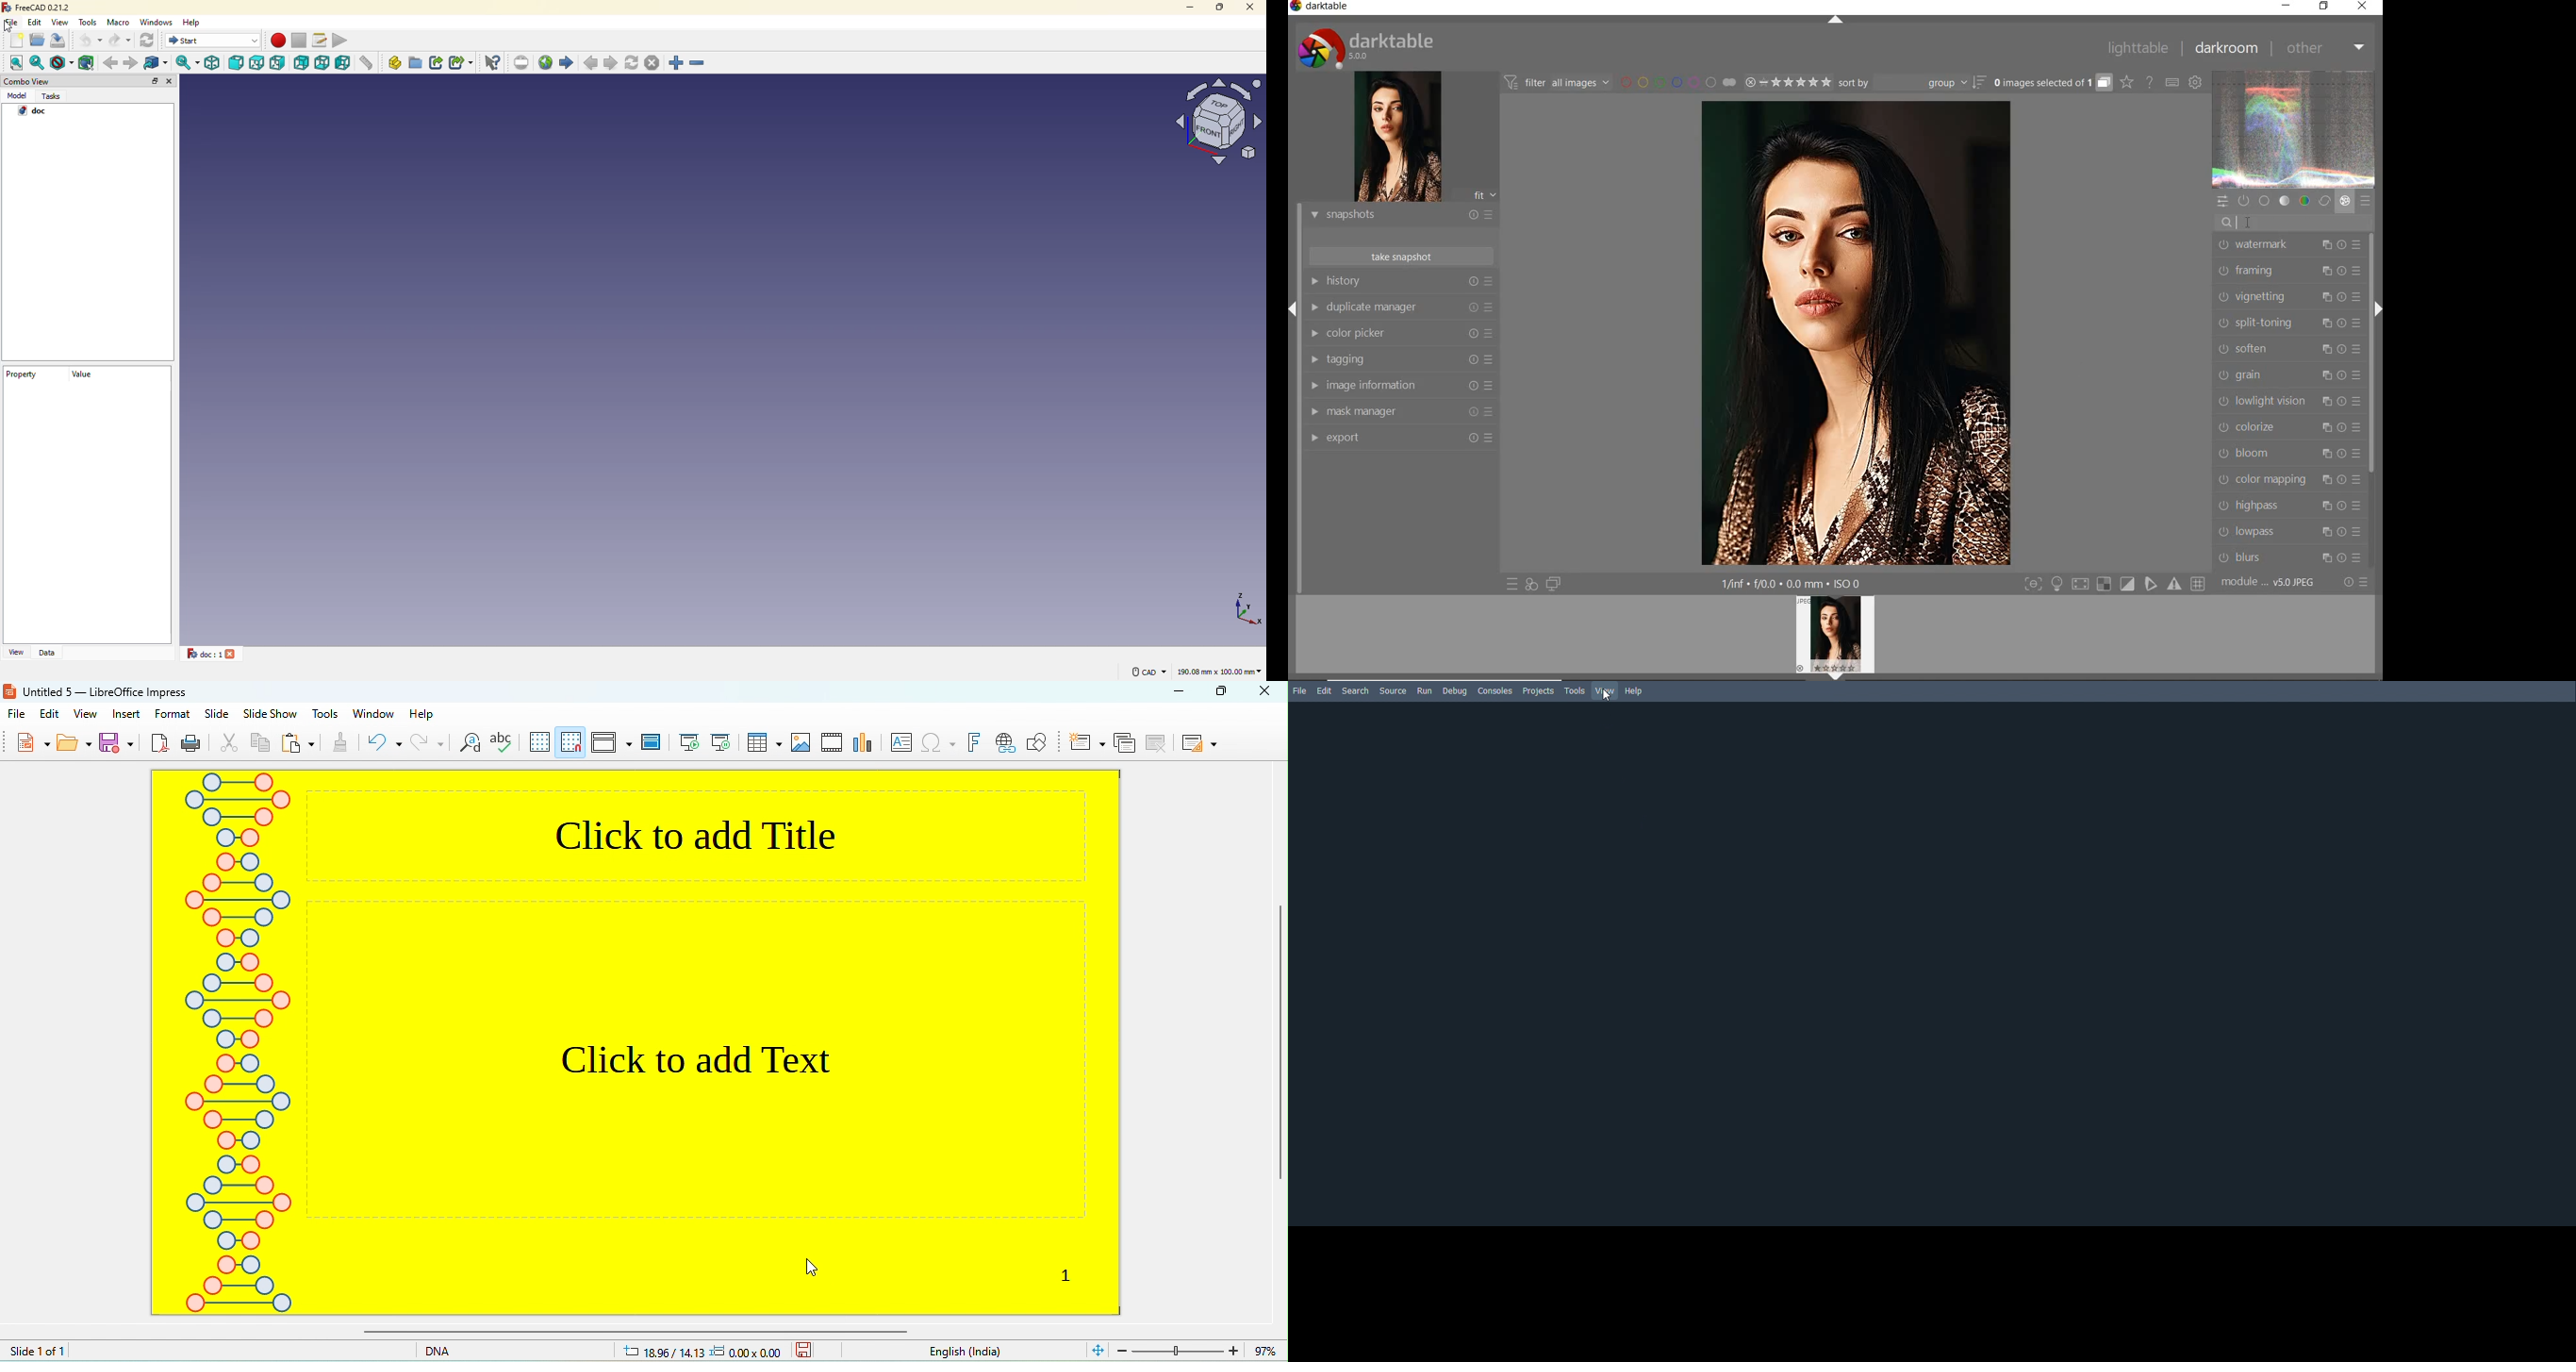 This screenshot has height=1372, width=2576. What do you see at coordinates (237, 64) in the screenshot?
I see `front` at bounding box center [237, 64].